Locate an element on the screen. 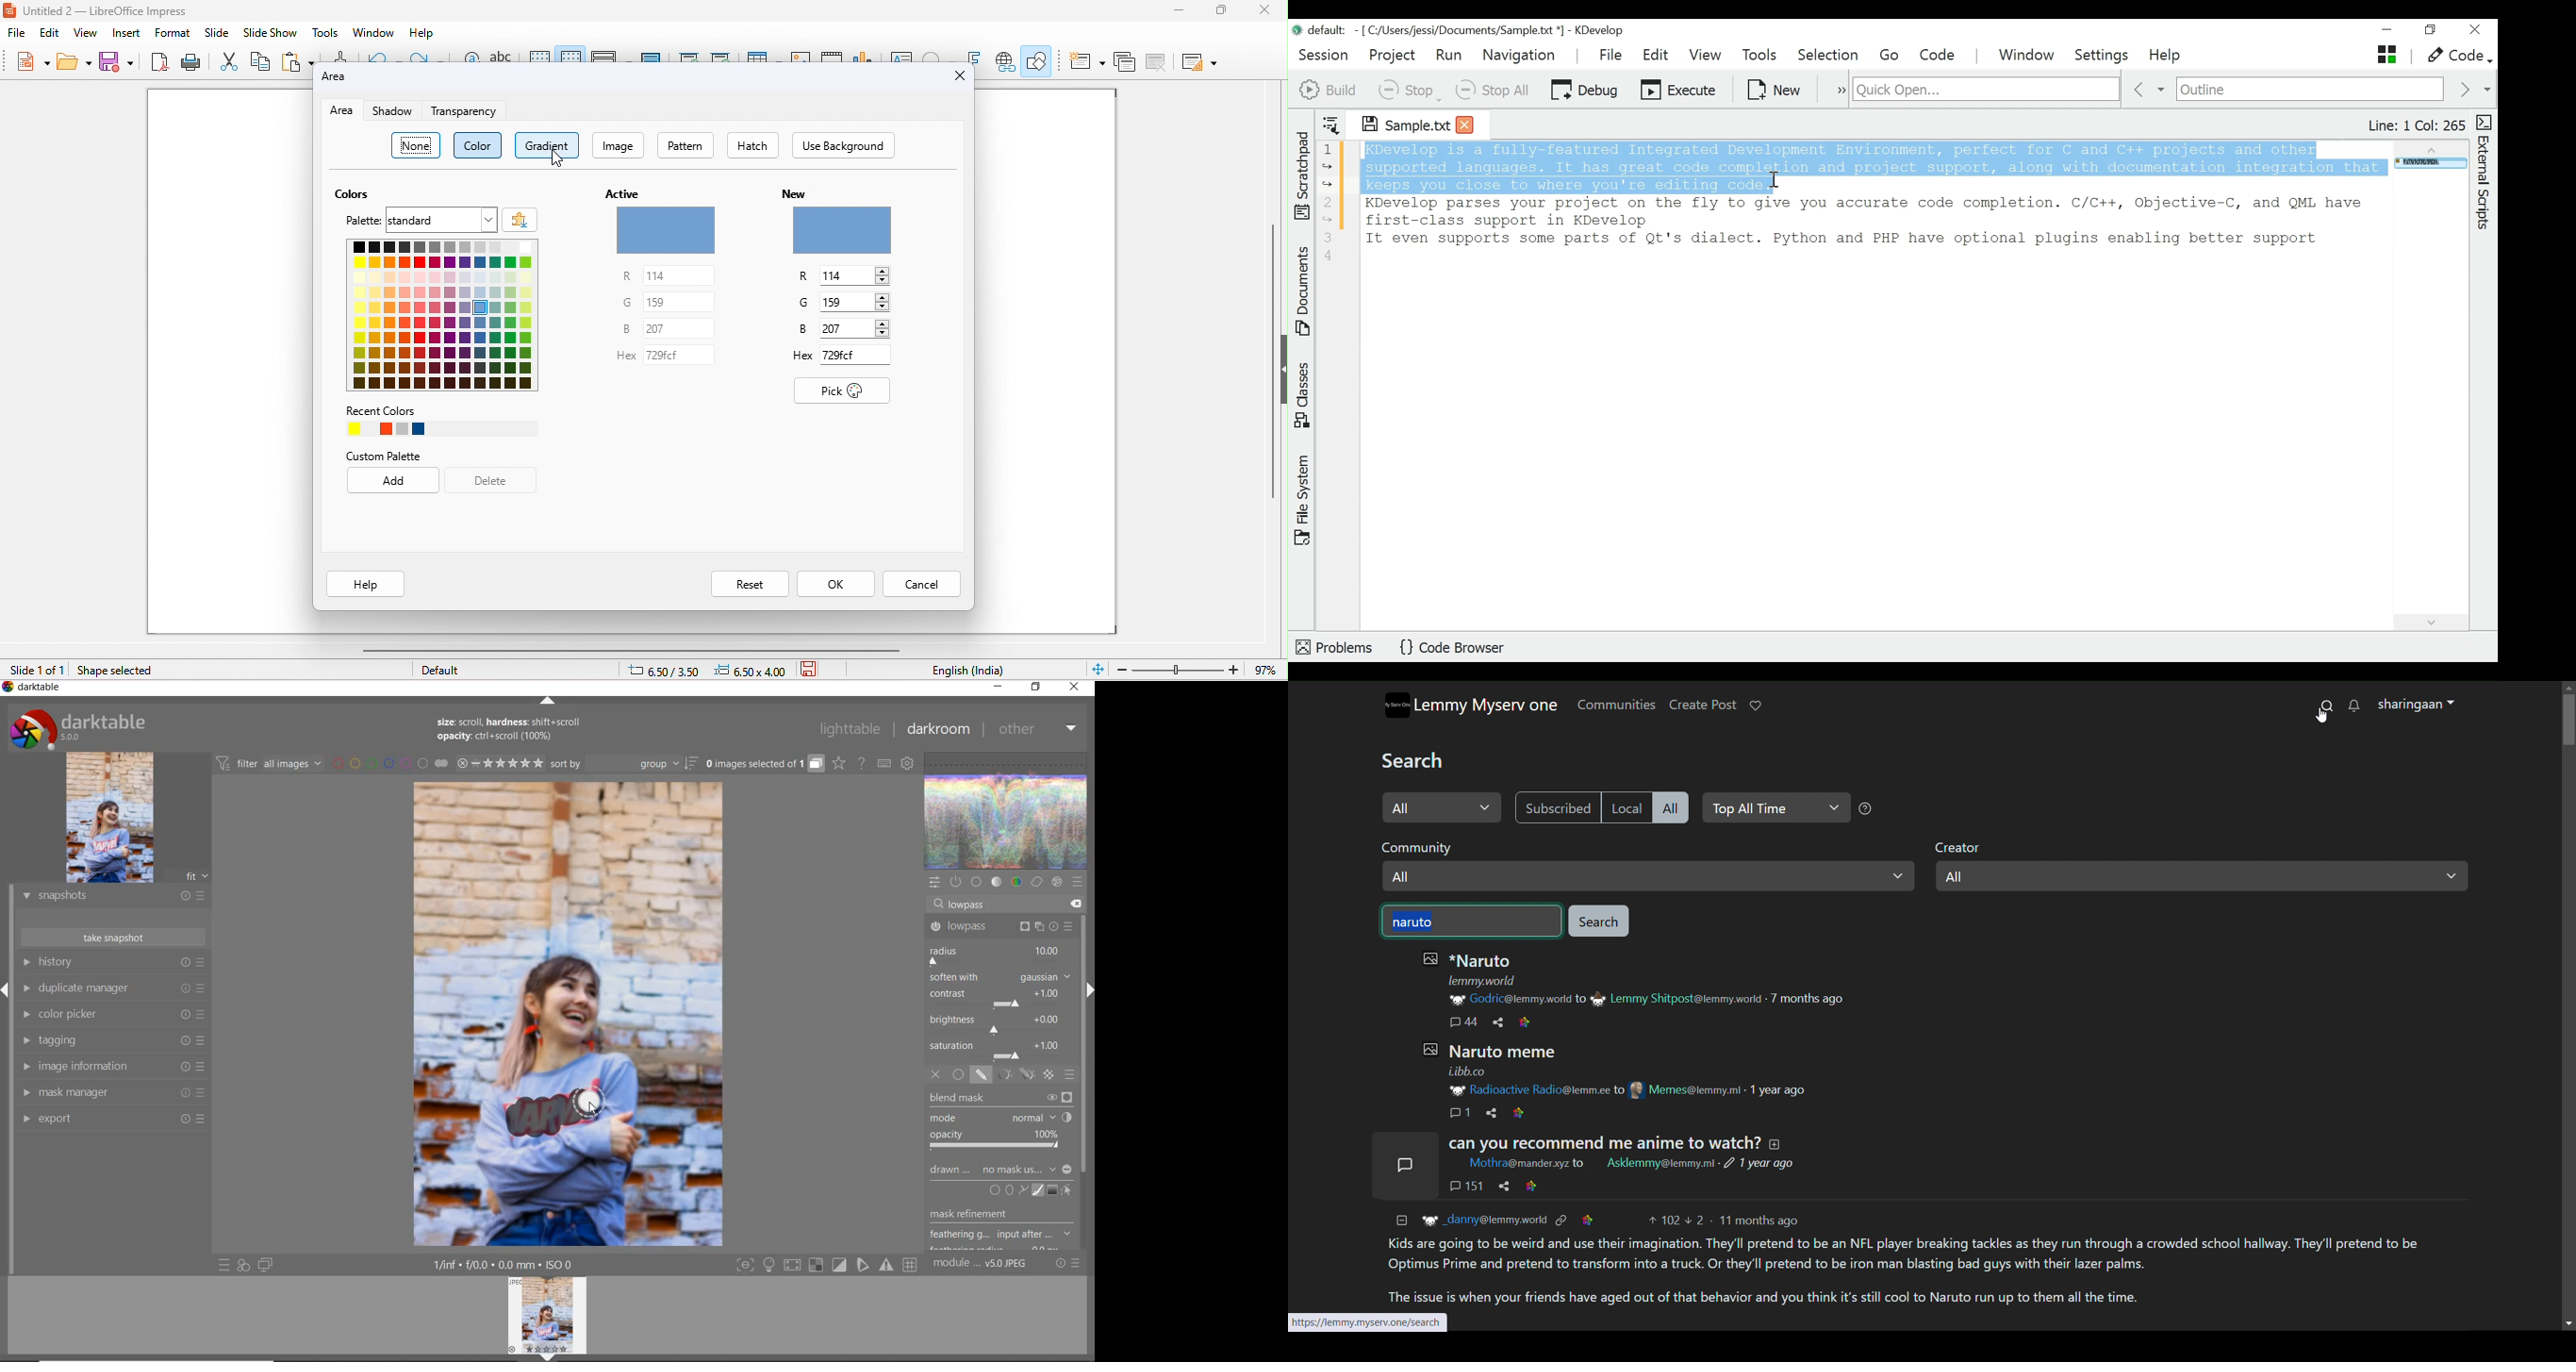  207 is located at coordinates (680, 328).